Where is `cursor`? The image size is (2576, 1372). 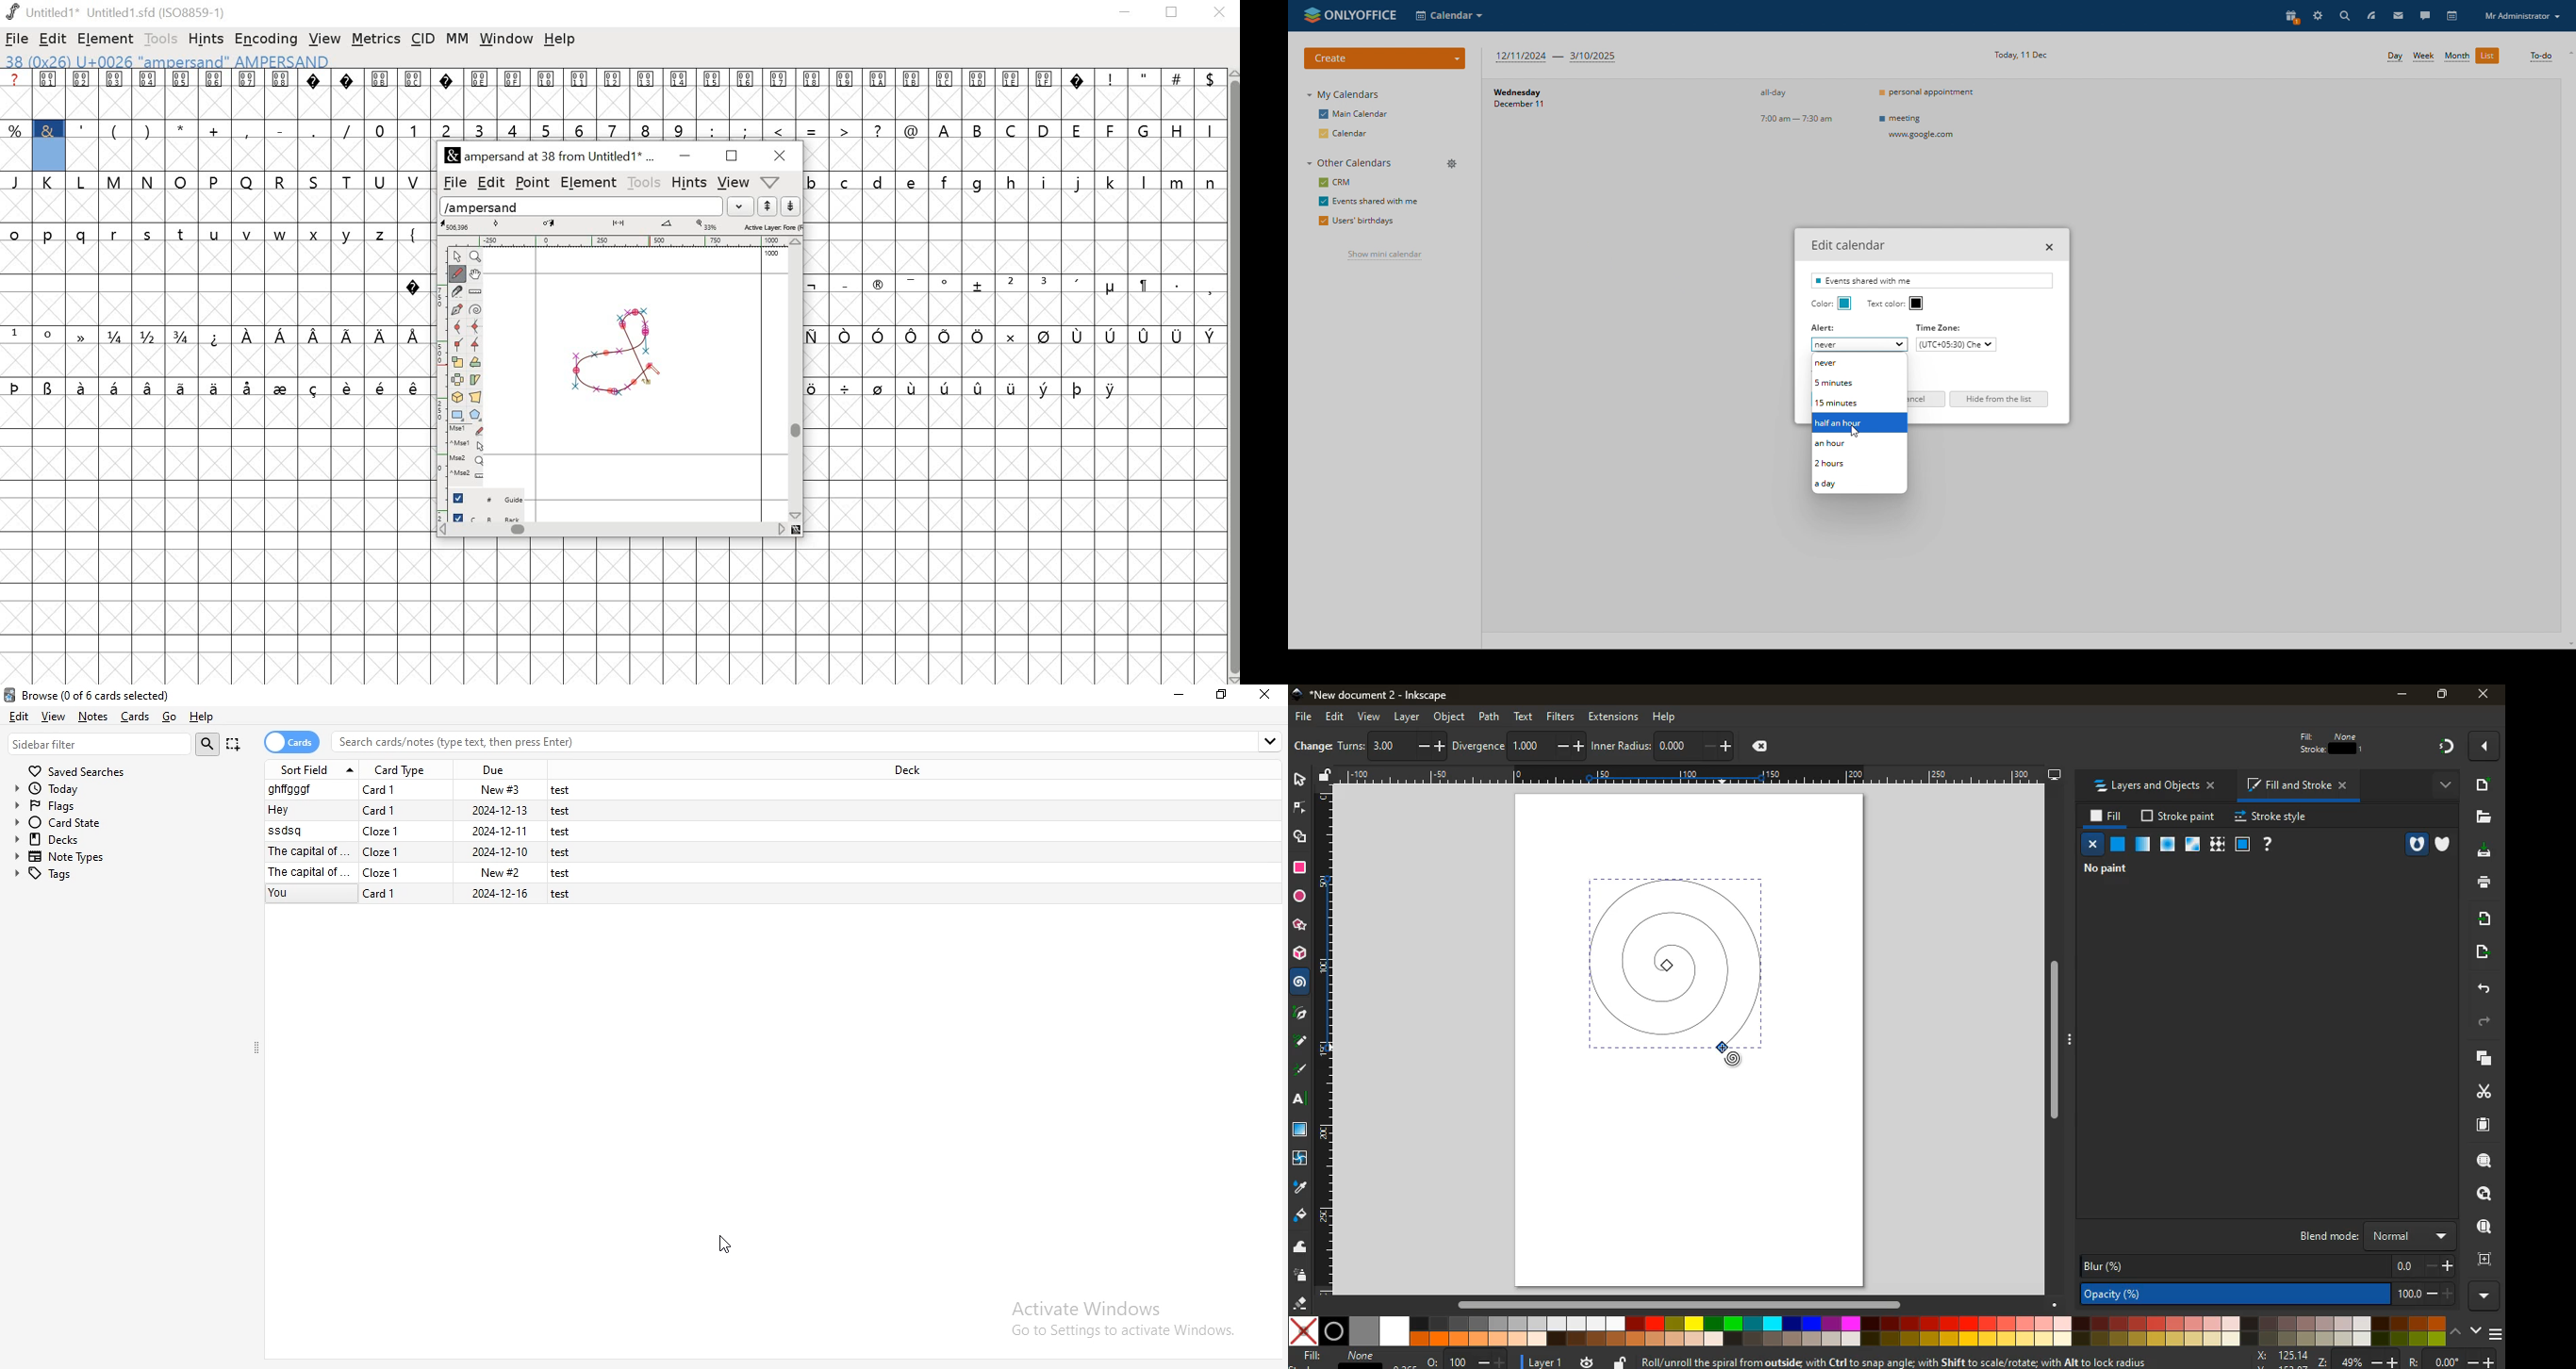 cursor is located at coordinates (725, 1249).